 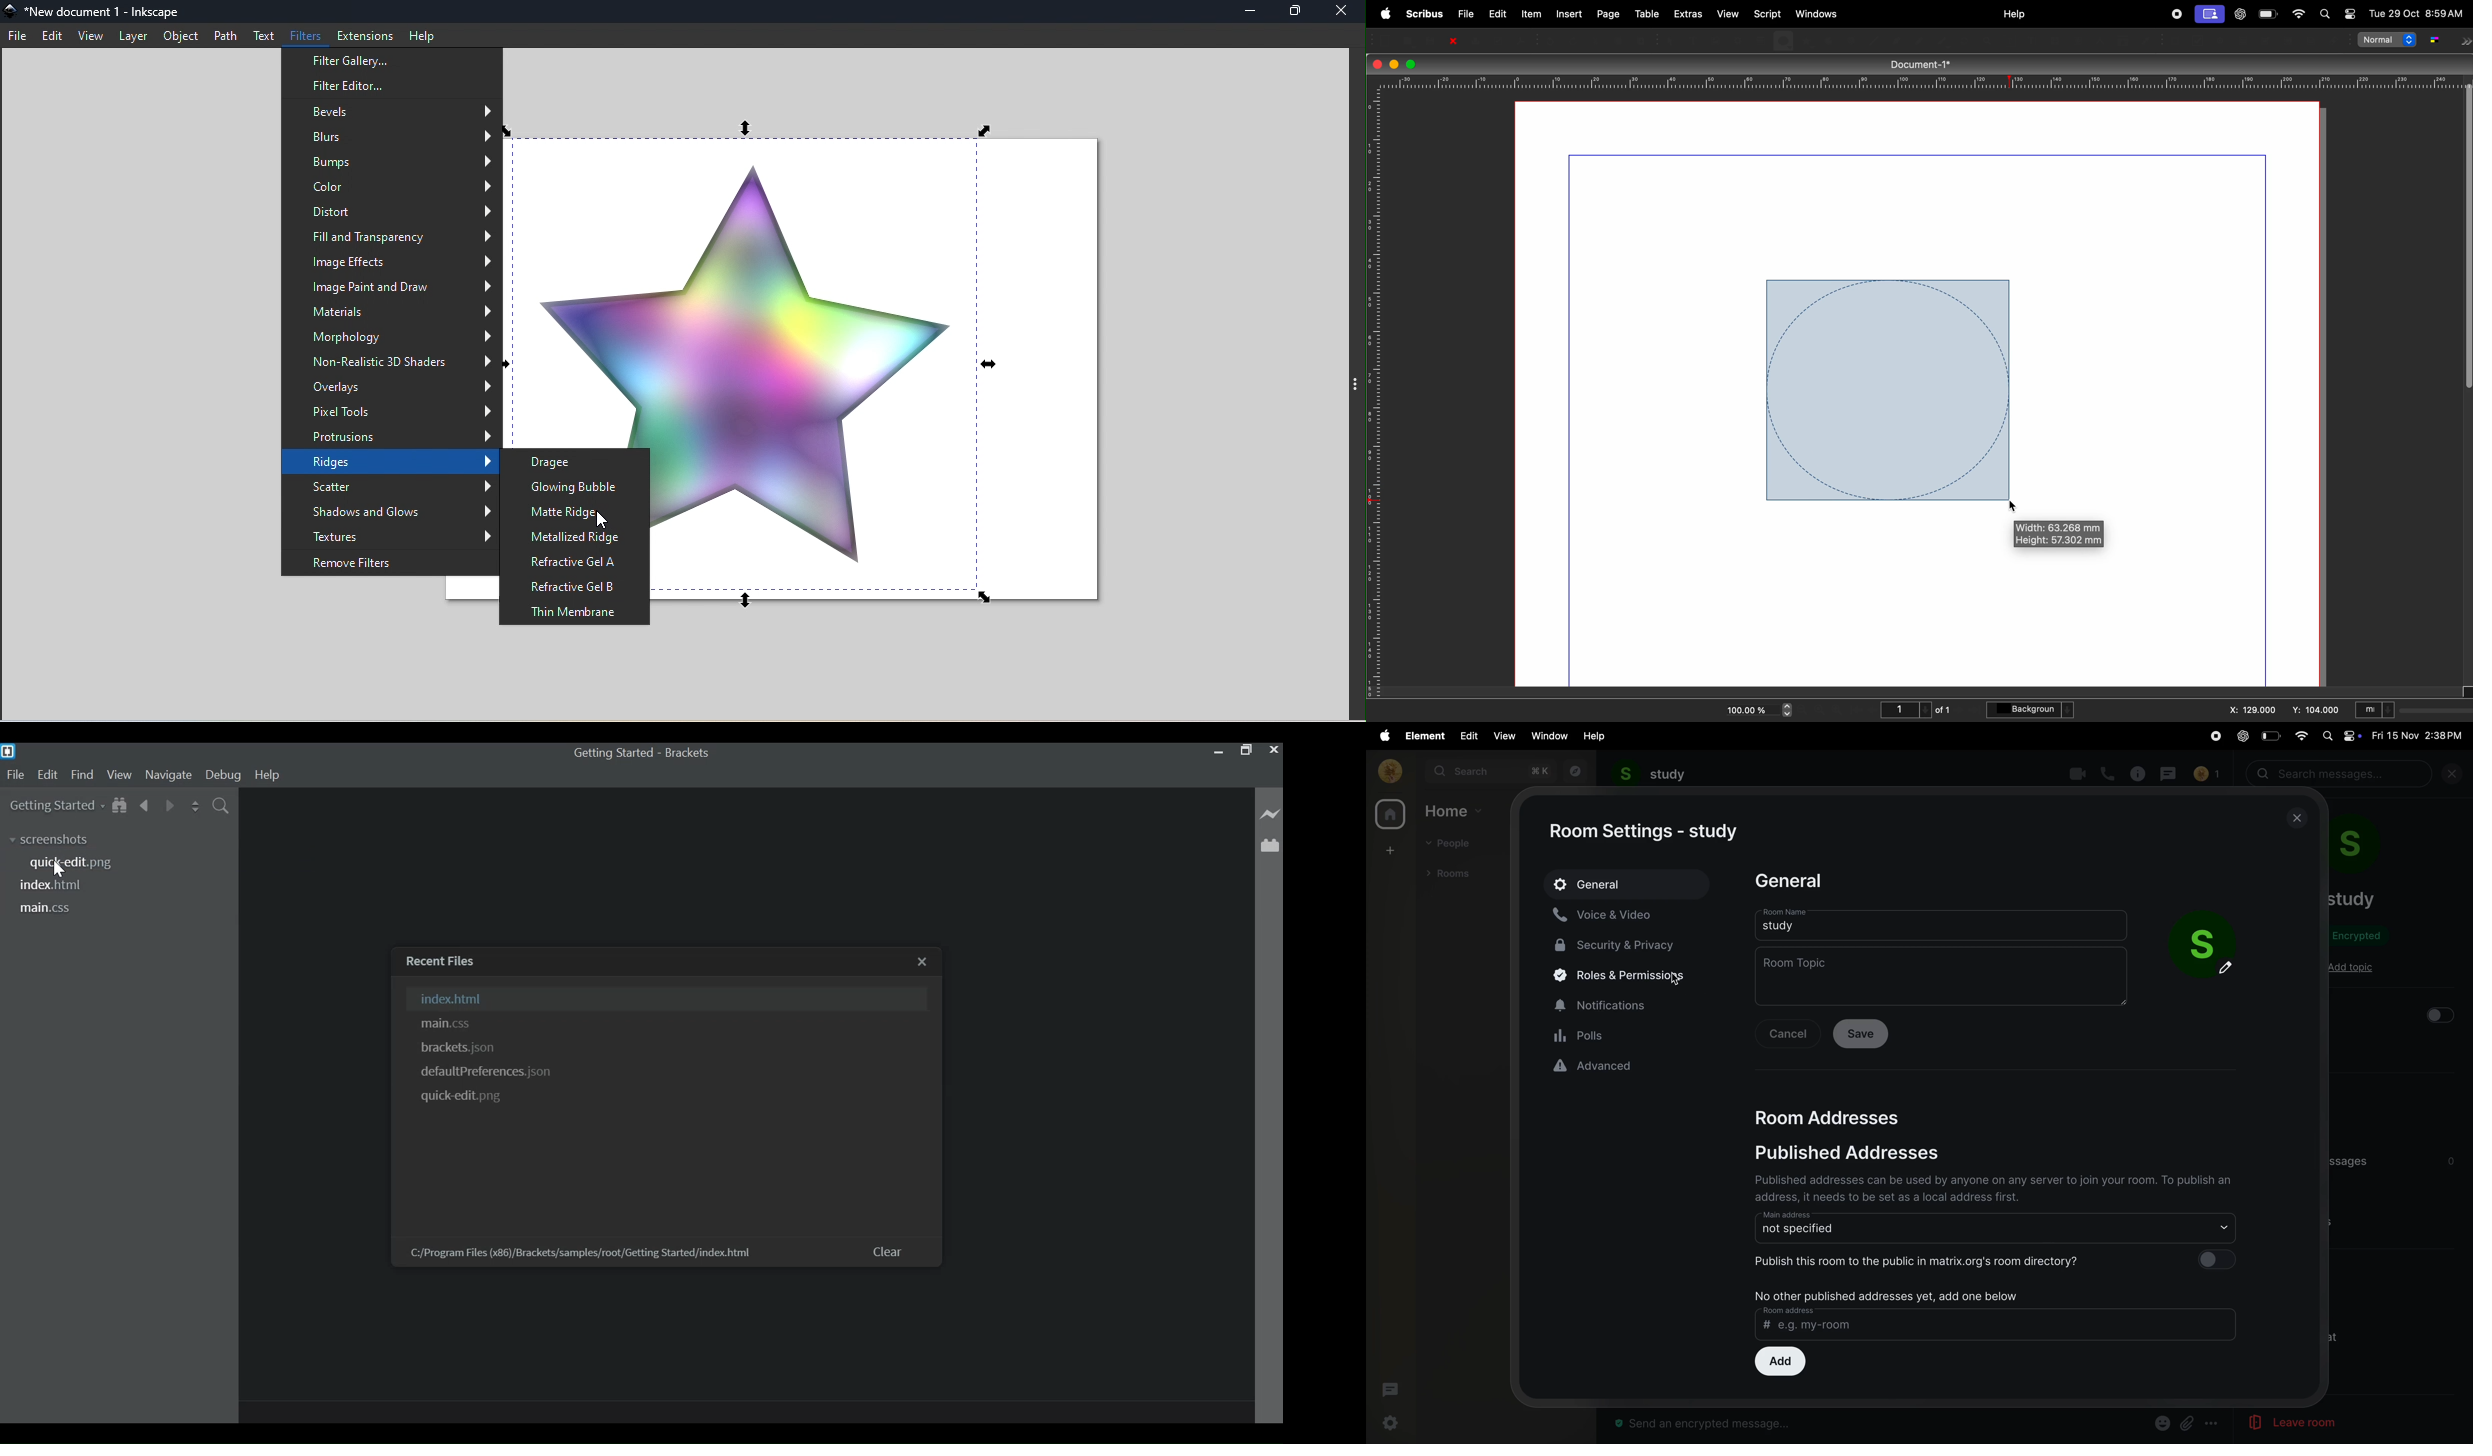 What do you see at coordinates (2010, 41) in the screenshot?
I see `Edit contents of frame` at bounding box center [2010, 41].